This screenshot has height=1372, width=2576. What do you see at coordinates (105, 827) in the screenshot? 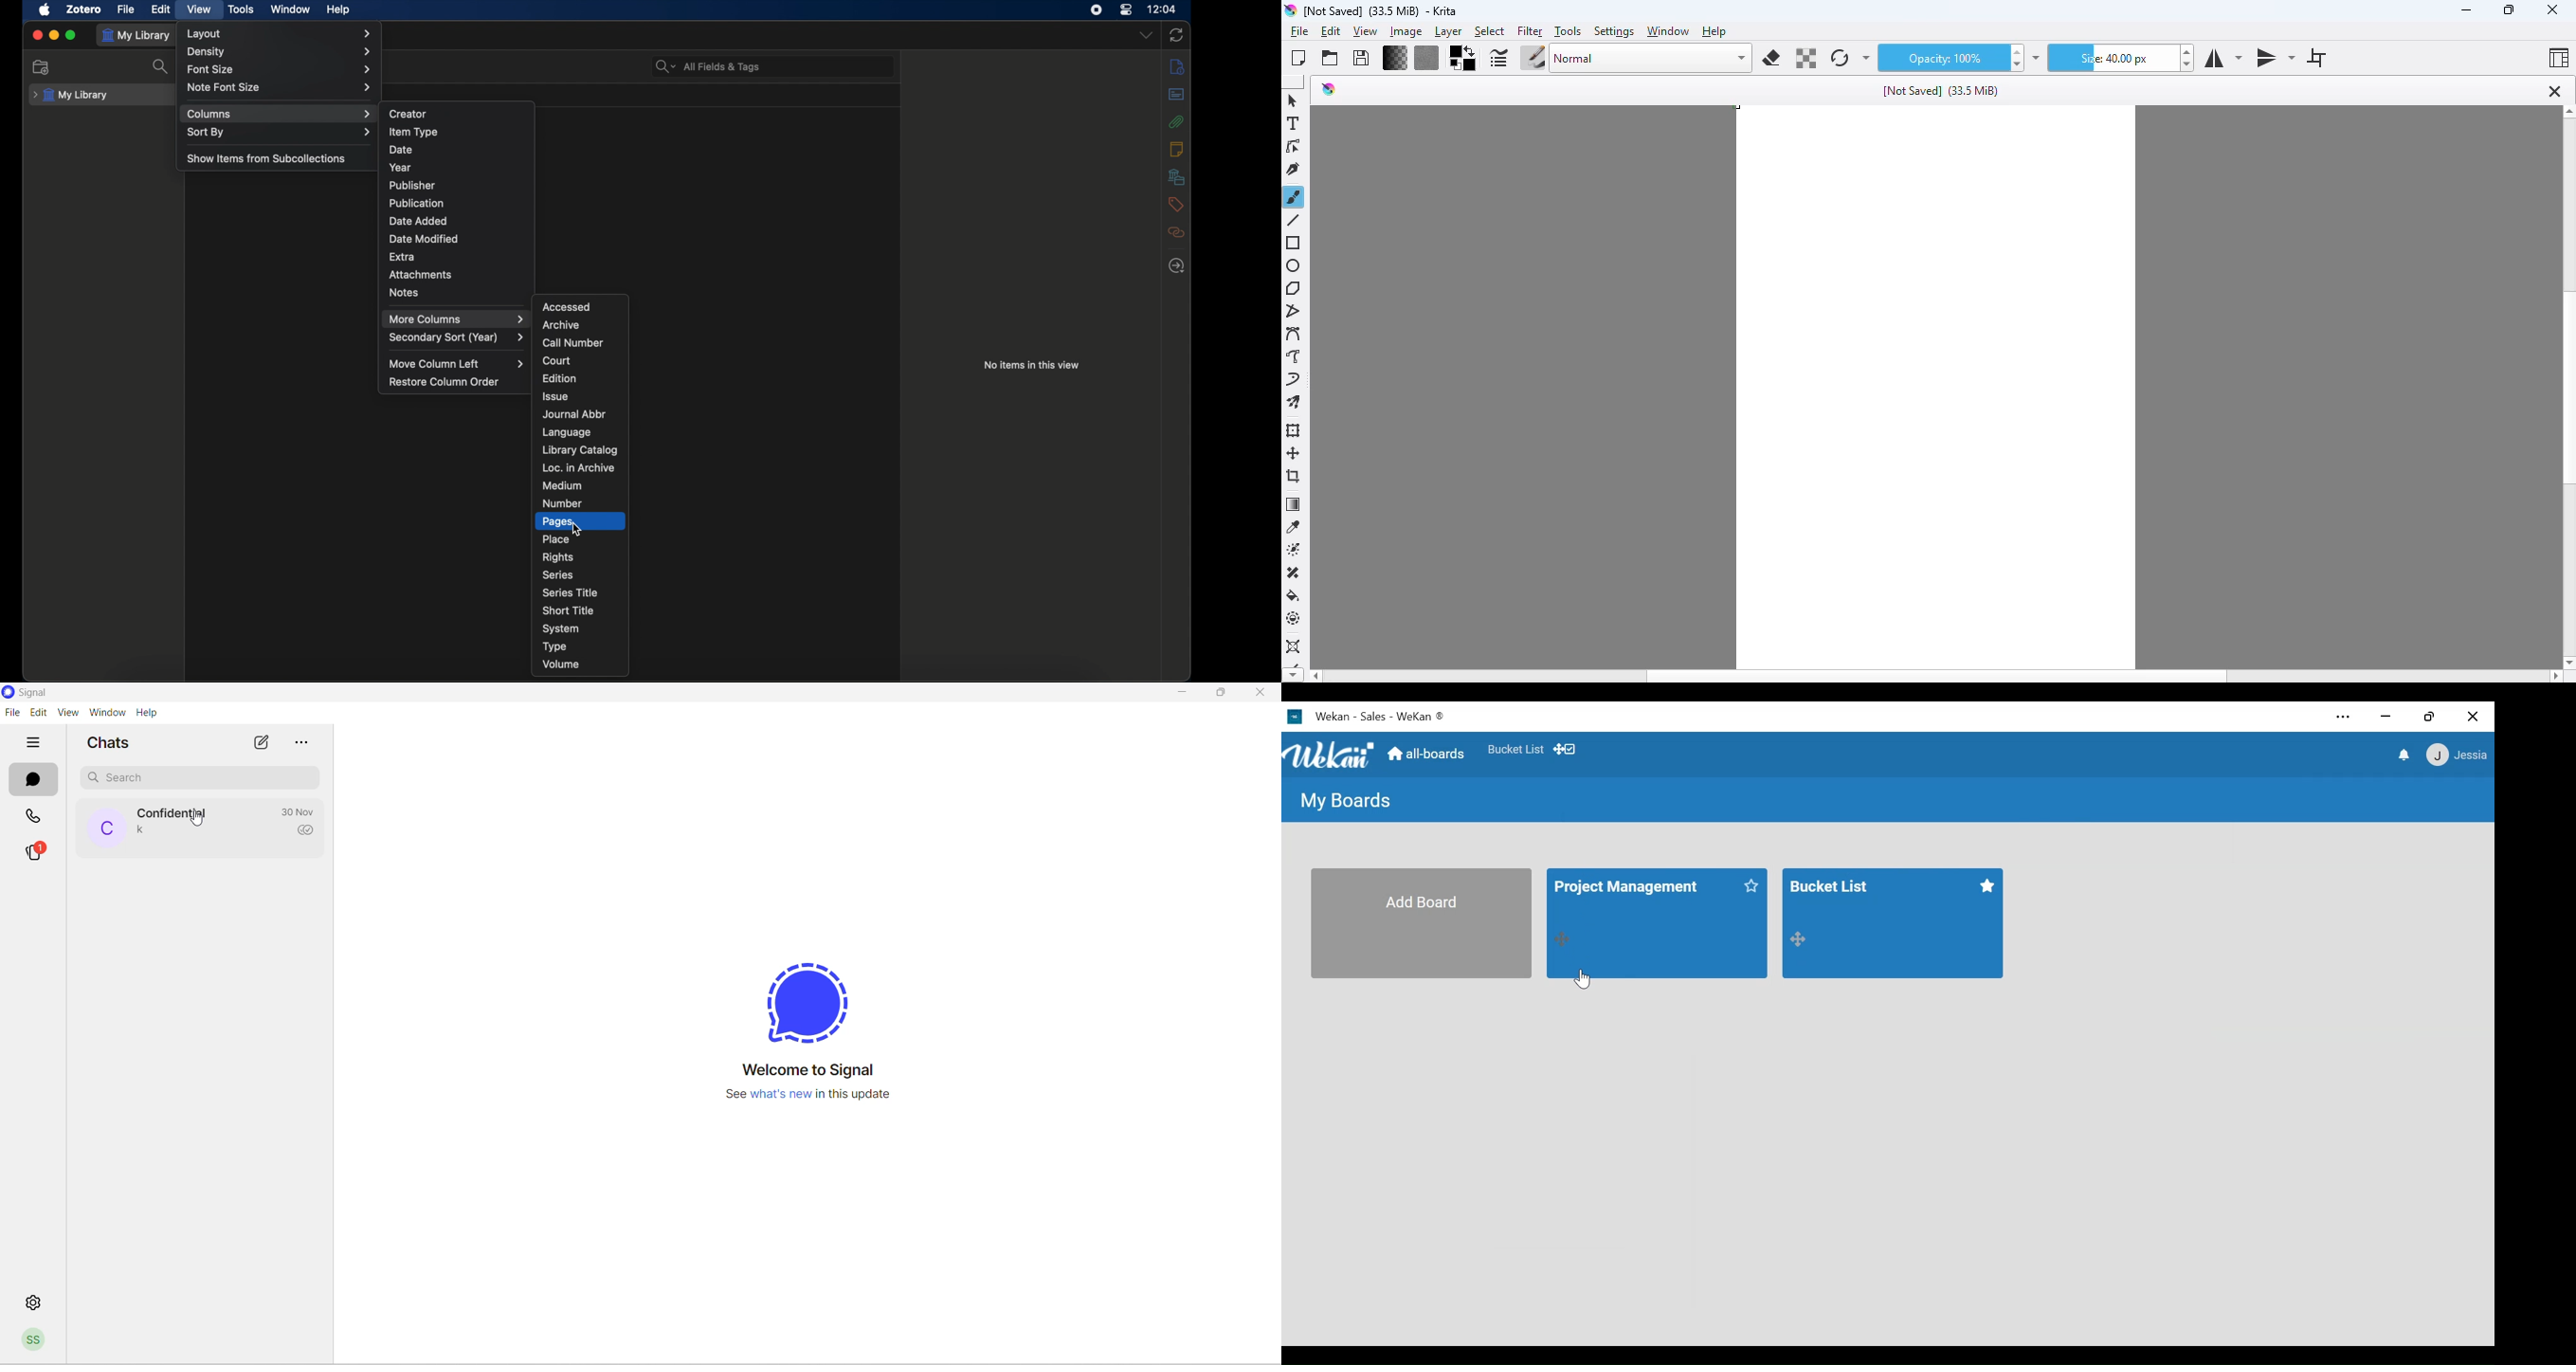
I see `profile picture` at bounding box center [105, 827].